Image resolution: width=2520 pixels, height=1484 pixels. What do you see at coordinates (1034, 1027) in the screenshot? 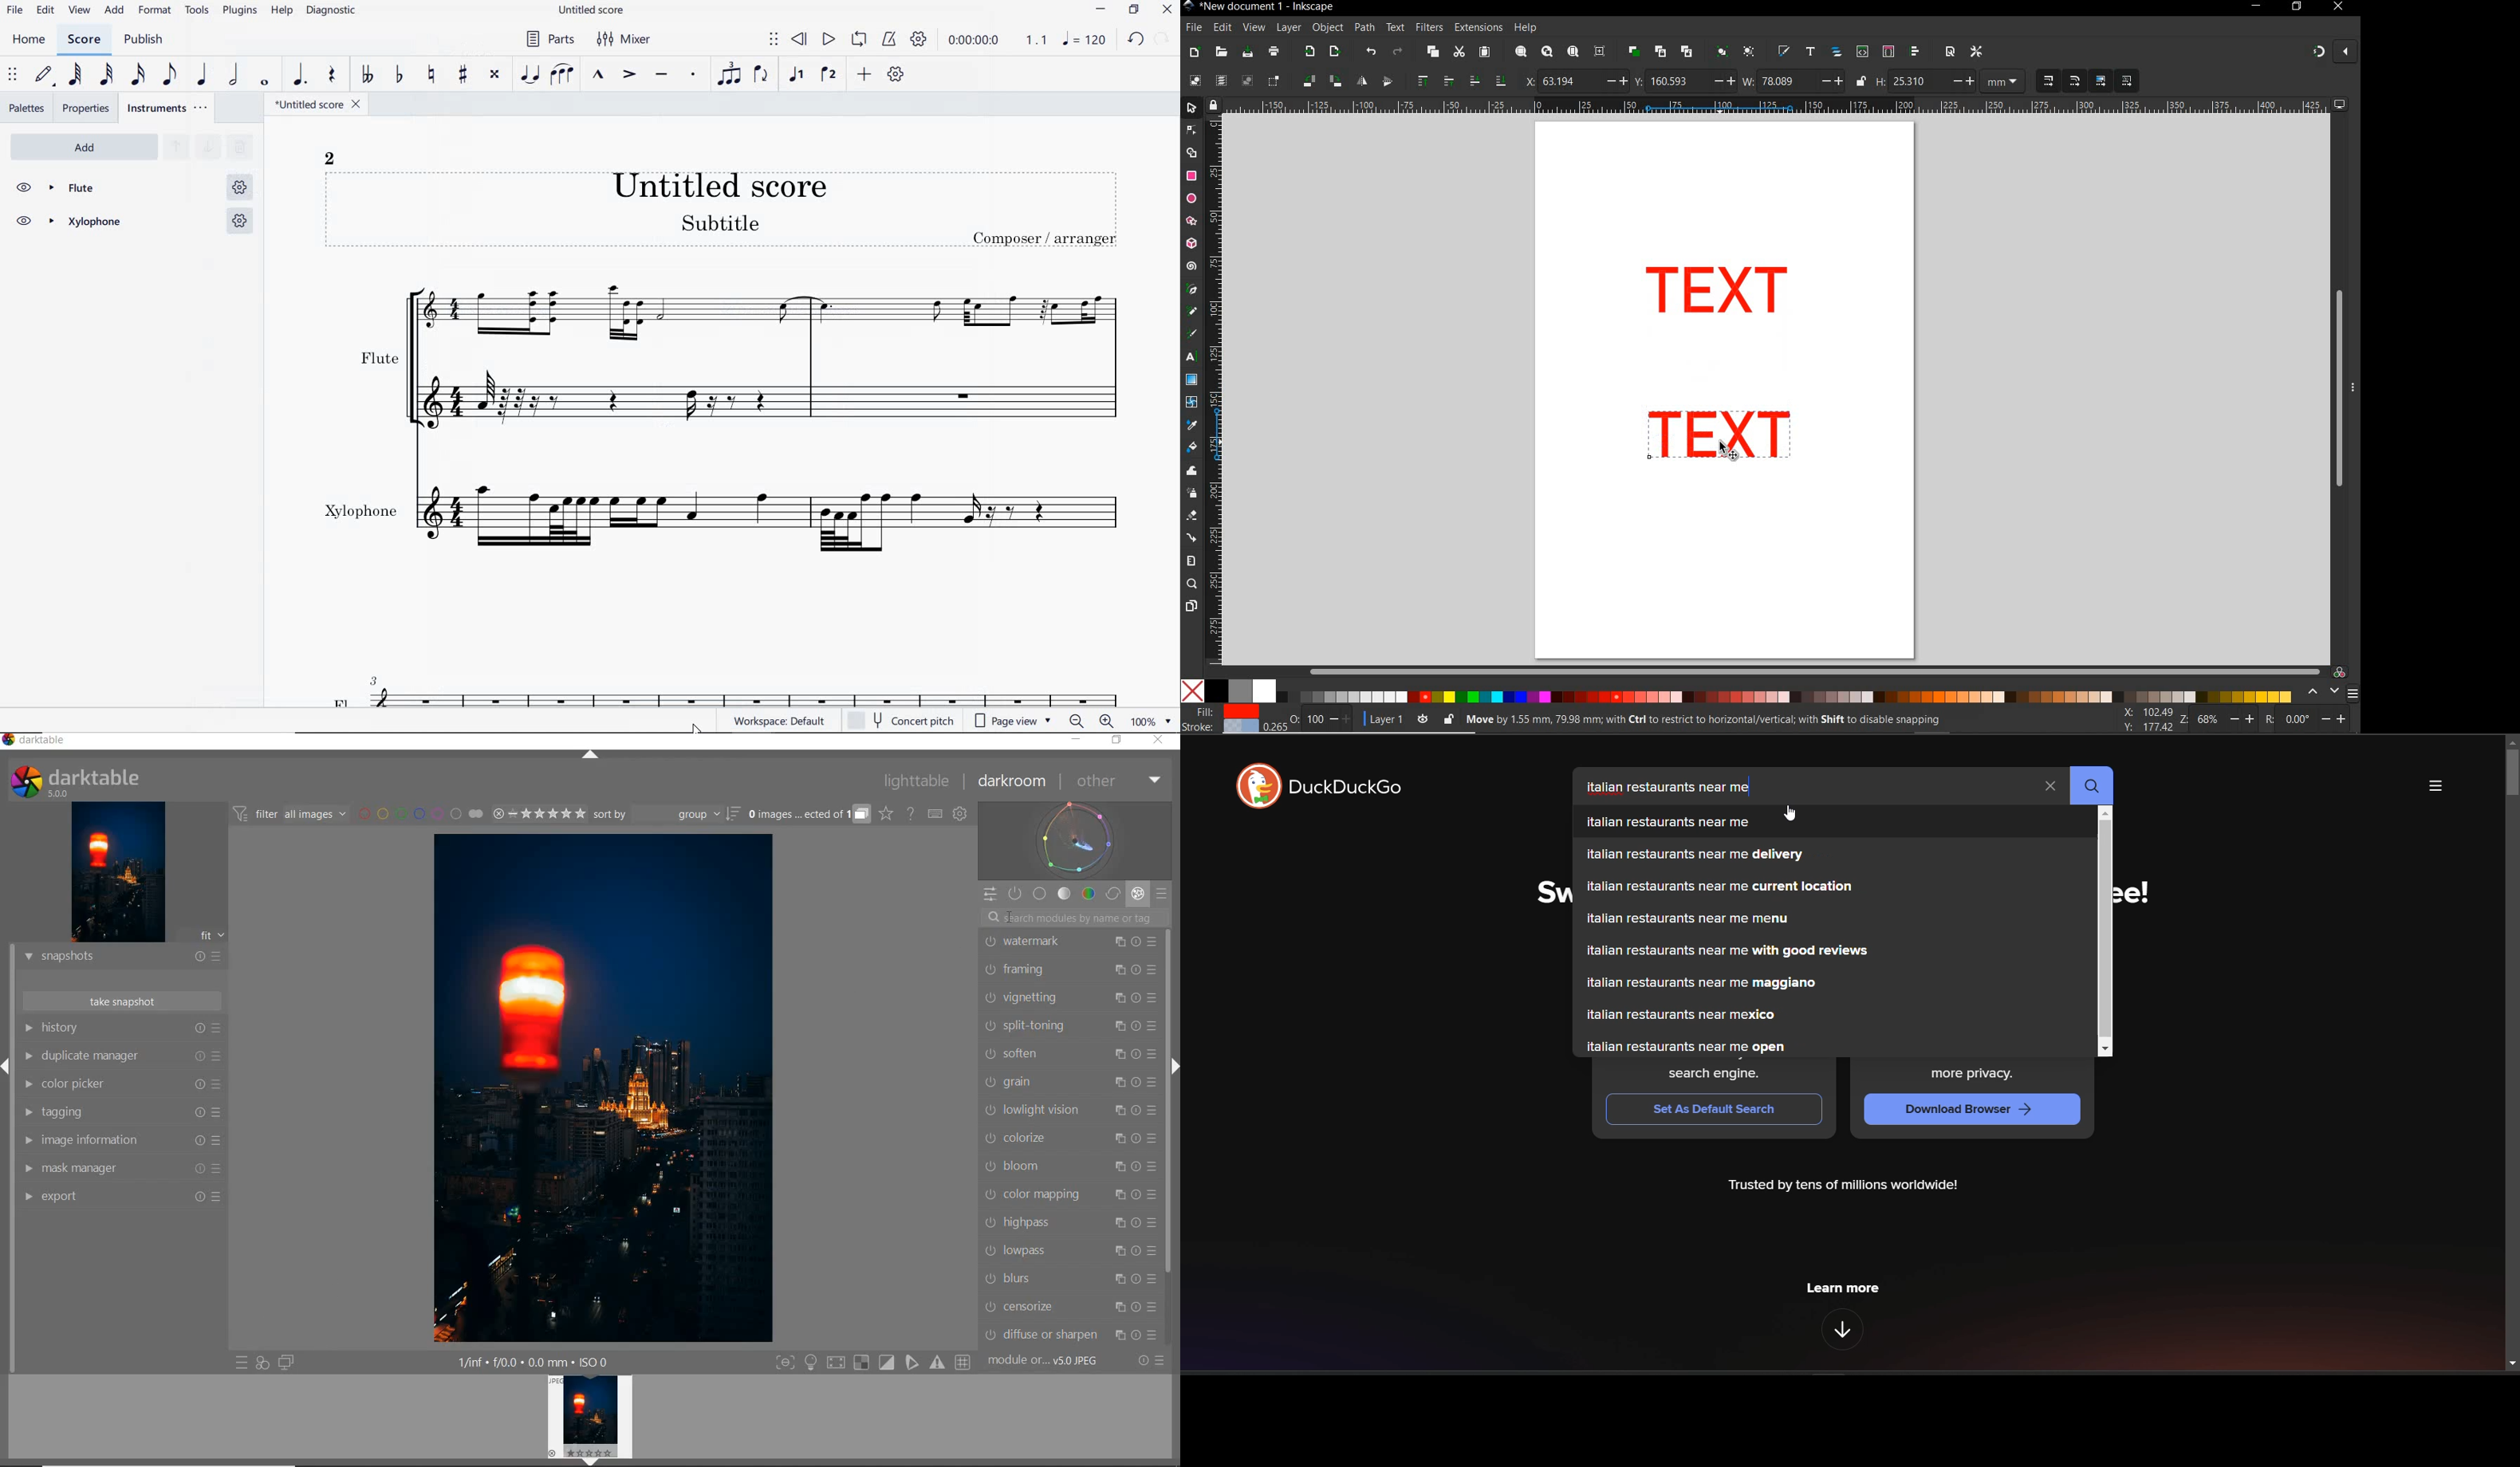
I see `SPLIT-TONING` at bounding box center [1034, 1027].